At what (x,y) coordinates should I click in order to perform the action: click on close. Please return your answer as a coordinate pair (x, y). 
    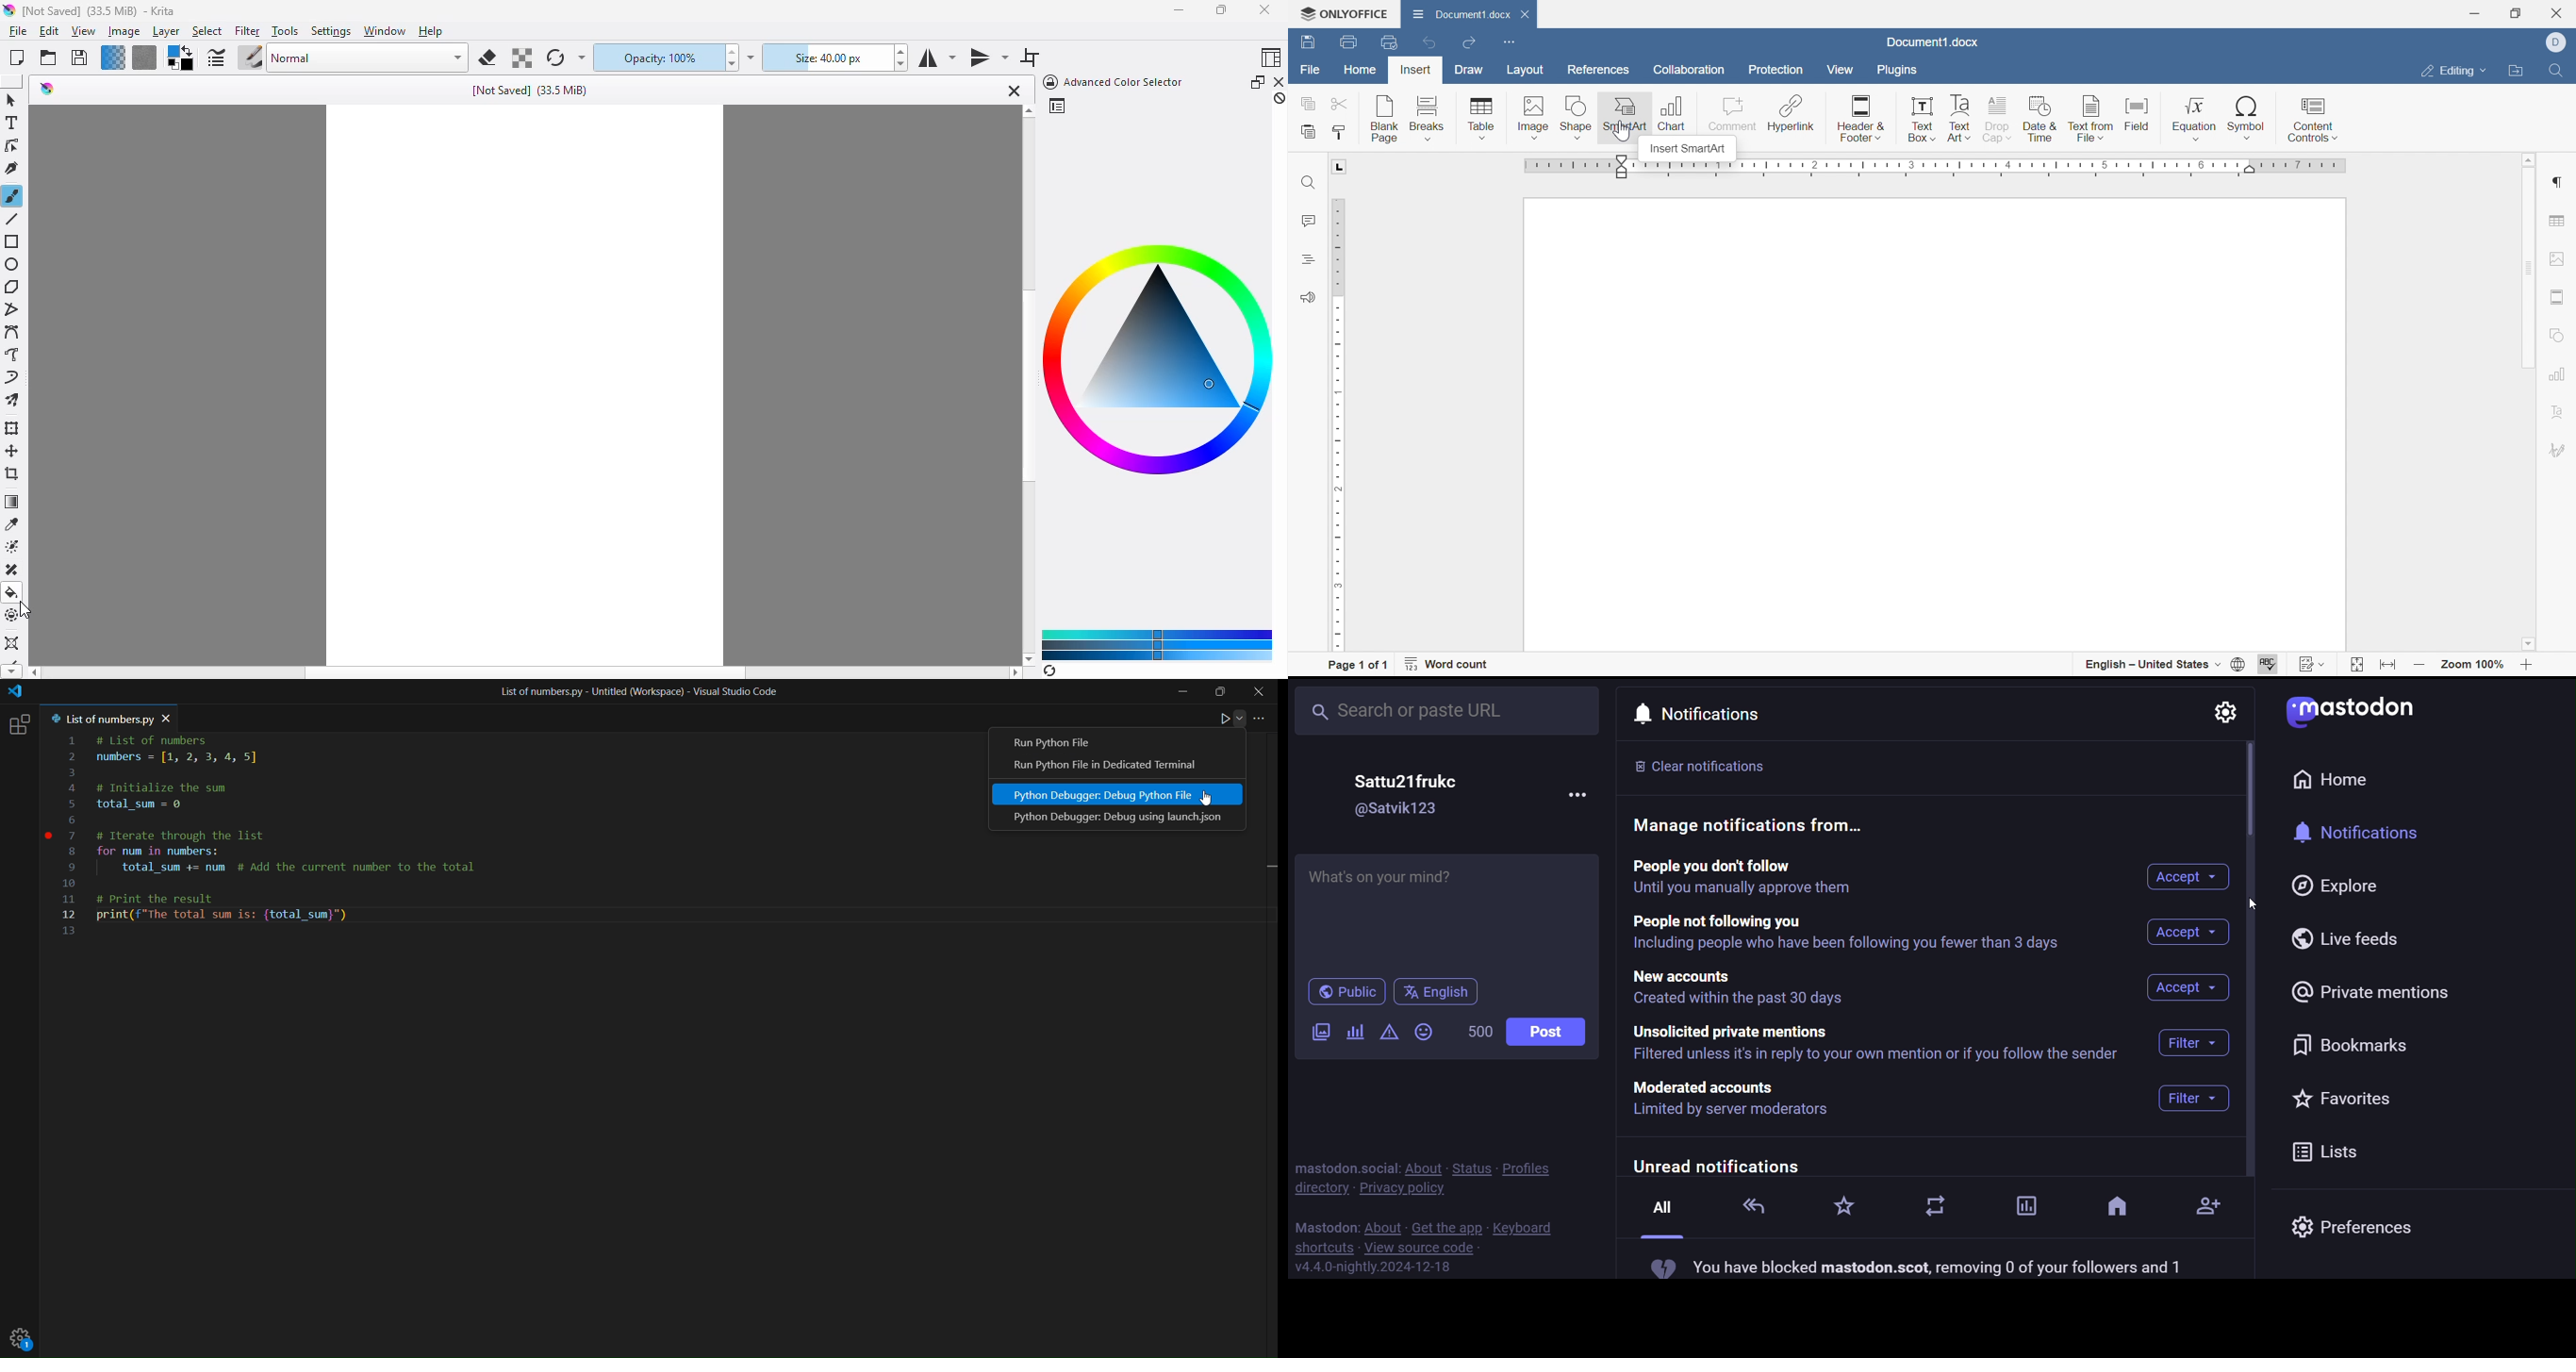
    Looking at the image, I should click on (1261, 691).